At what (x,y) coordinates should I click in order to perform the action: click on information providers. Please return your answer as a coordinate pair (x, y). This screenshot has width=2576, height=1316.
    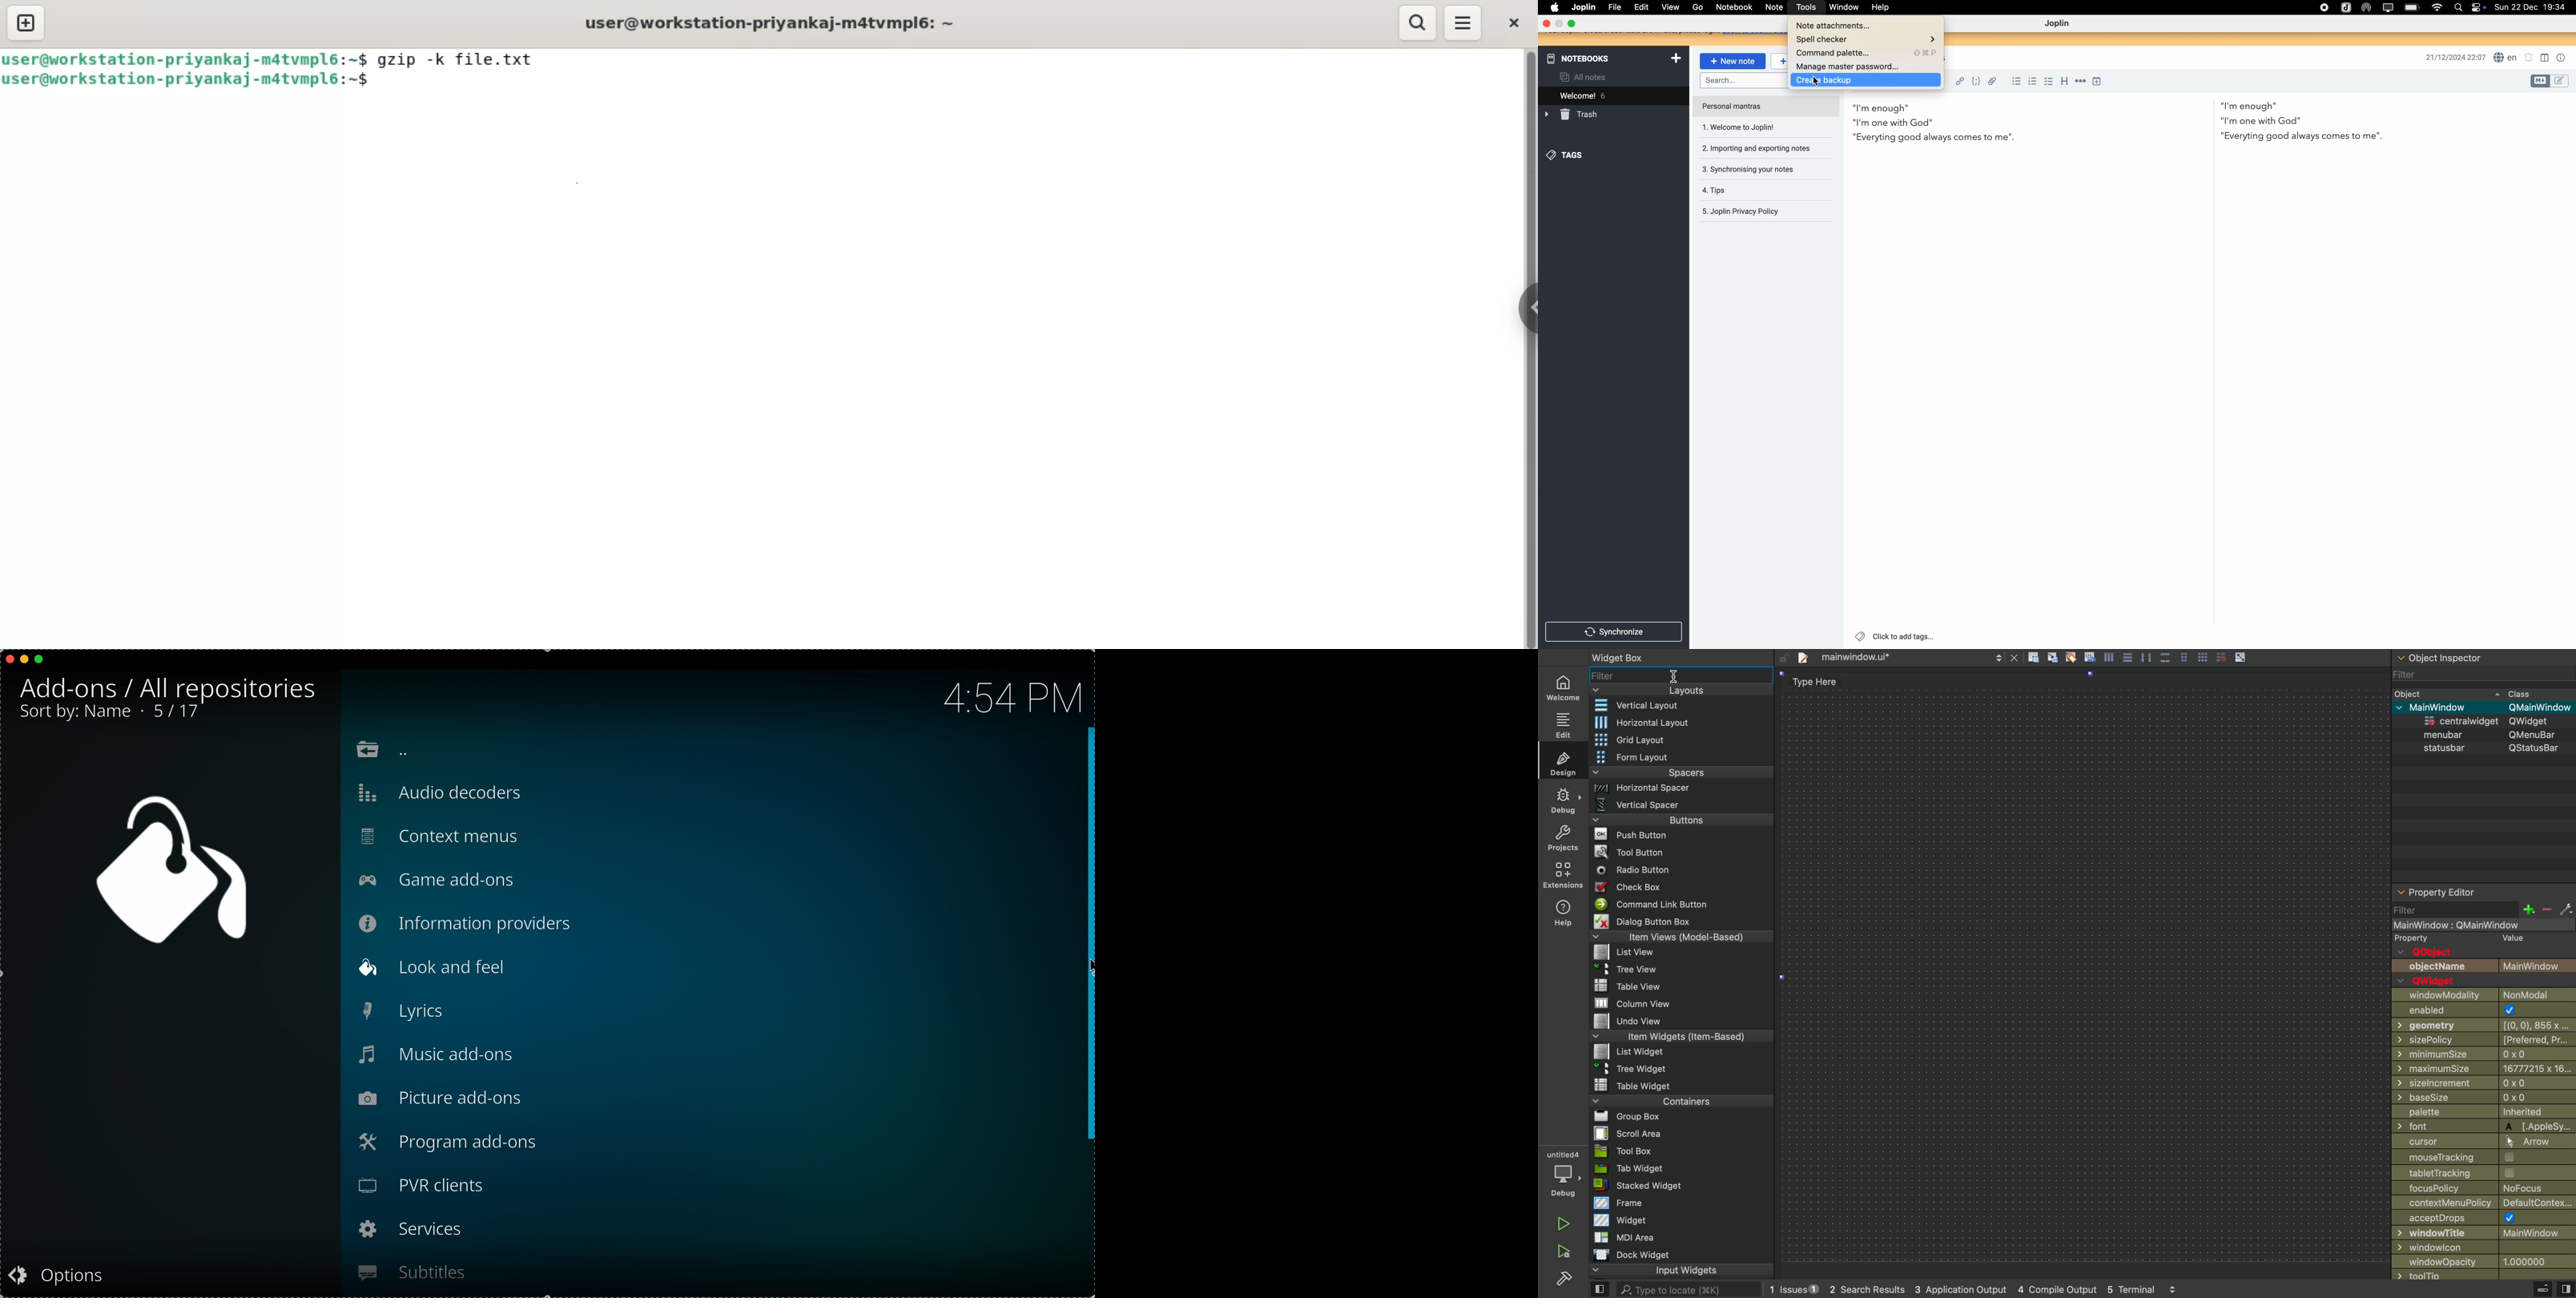
    Looking at the image, I should click on (469, 924).